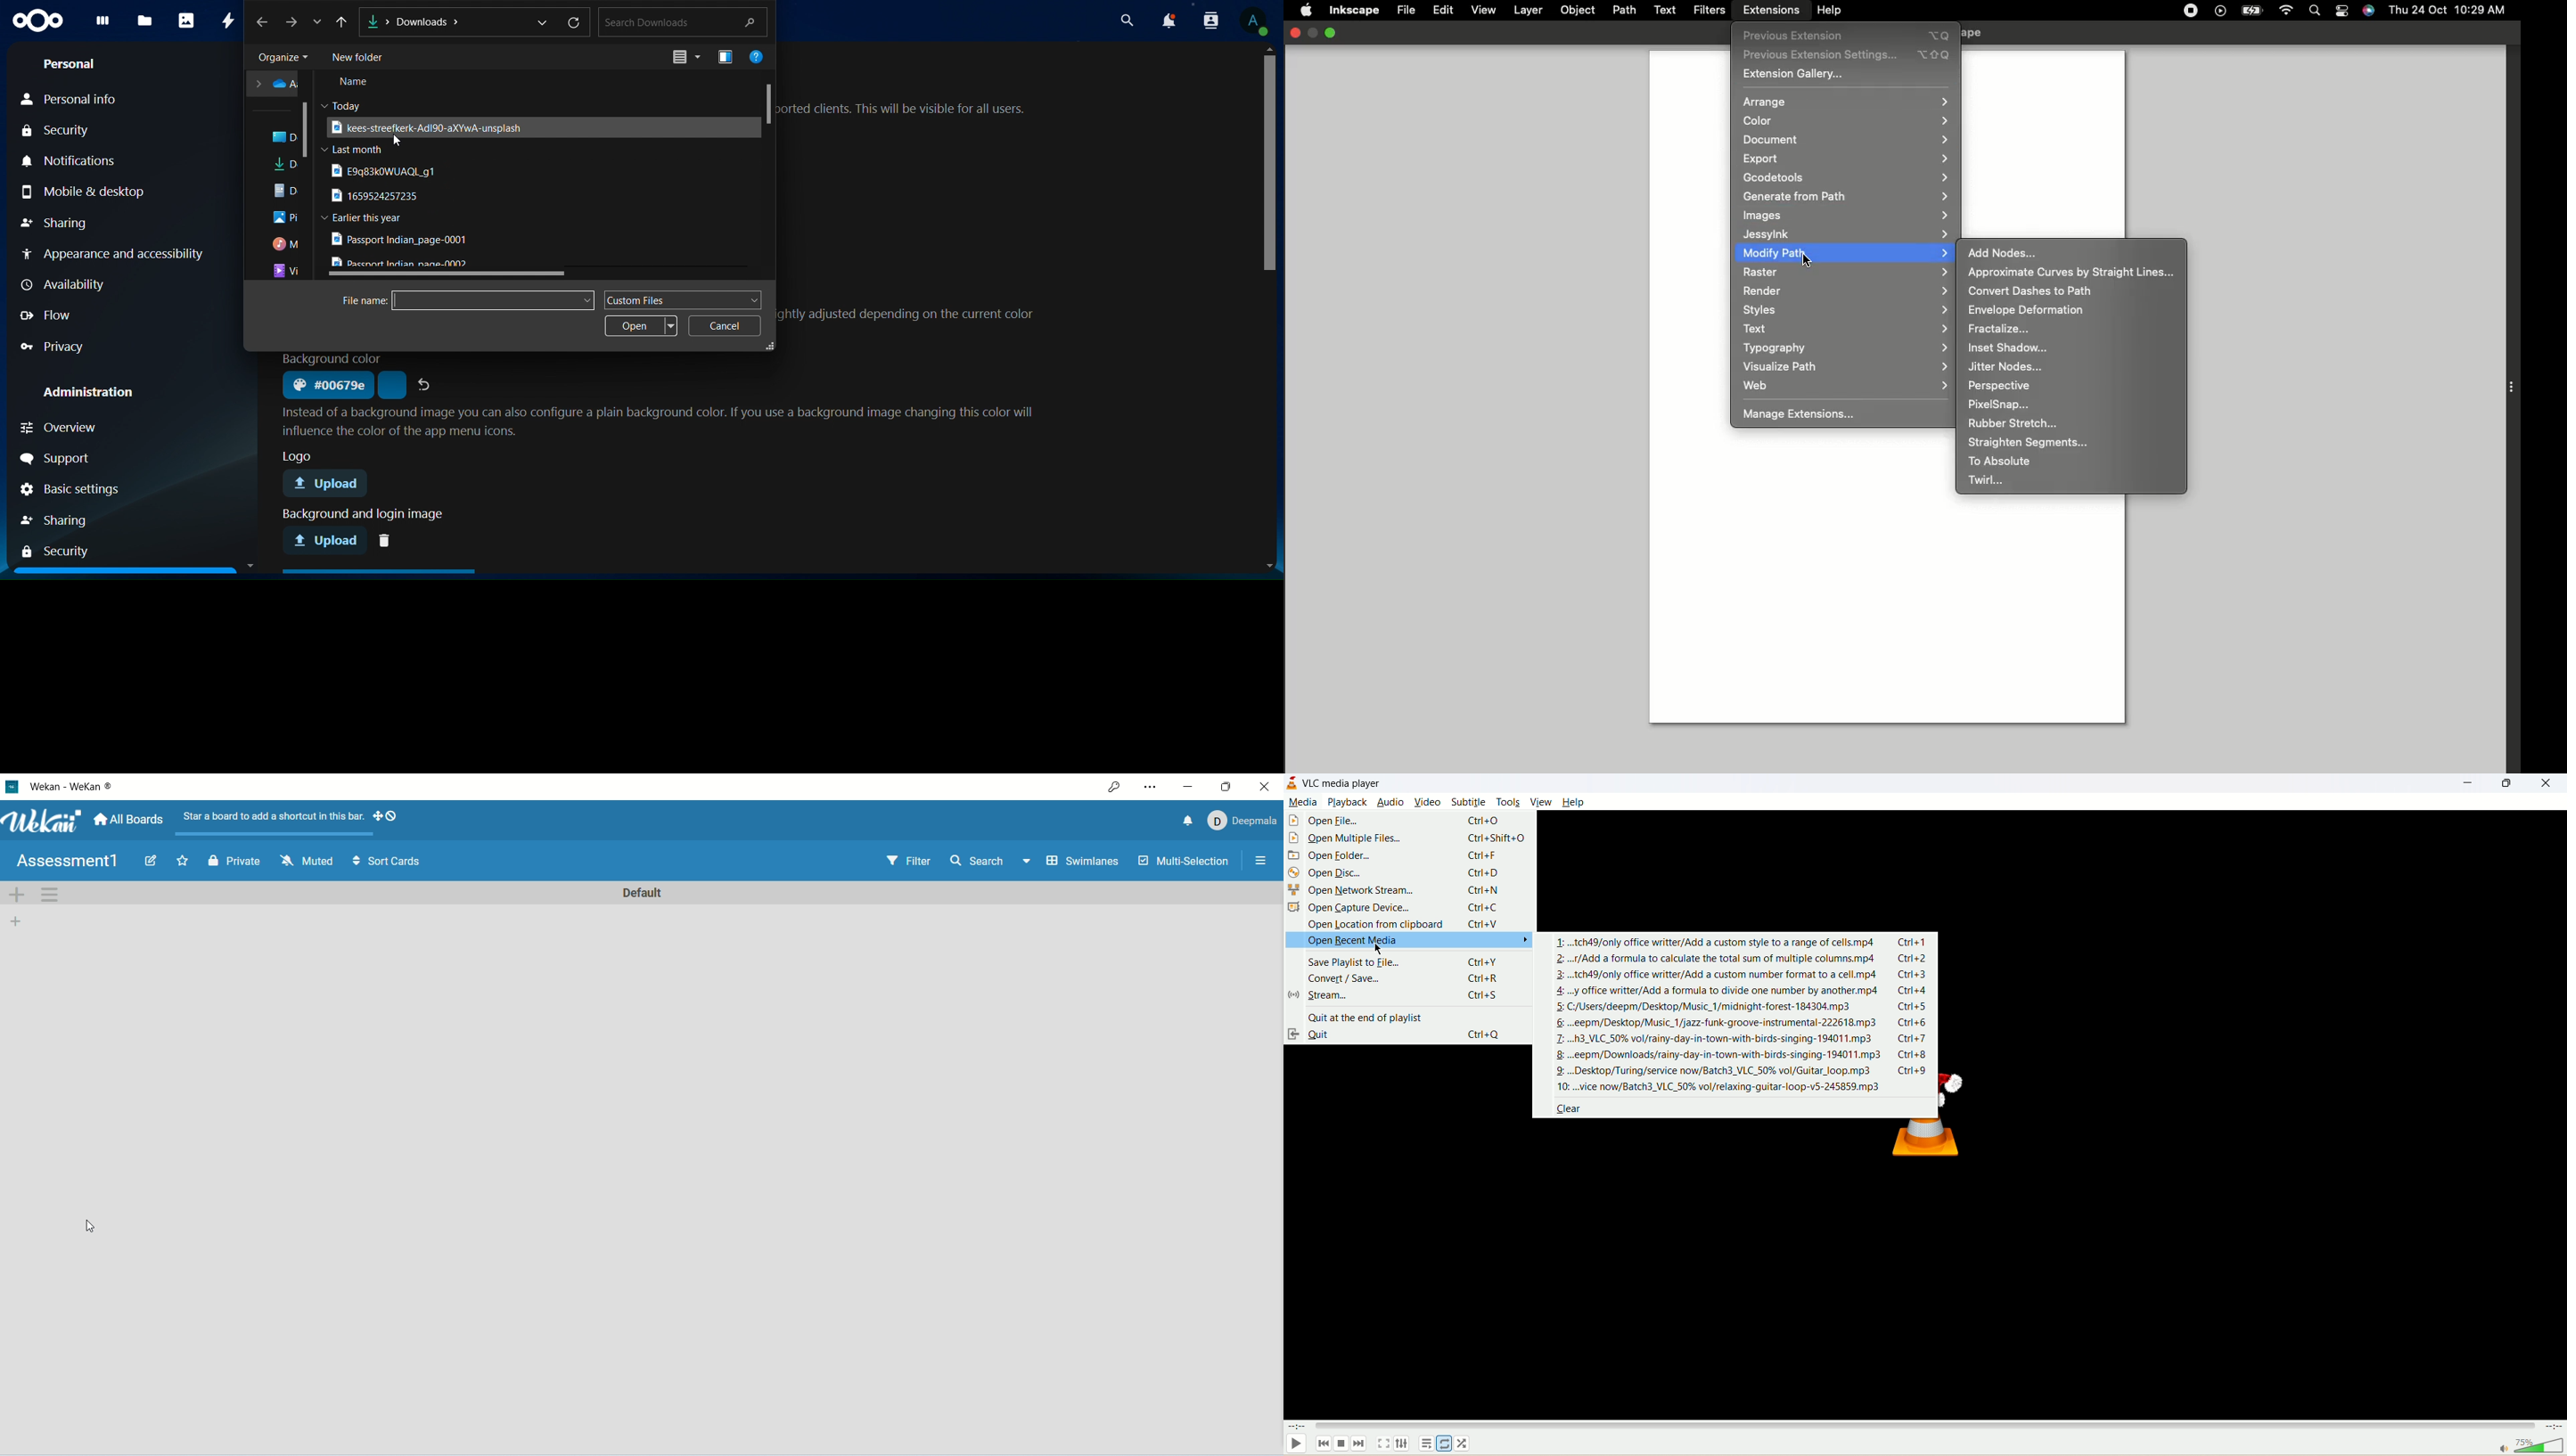  Describe the element at coordinates (285, 219) in the screenshot. I see `picture` at that location.